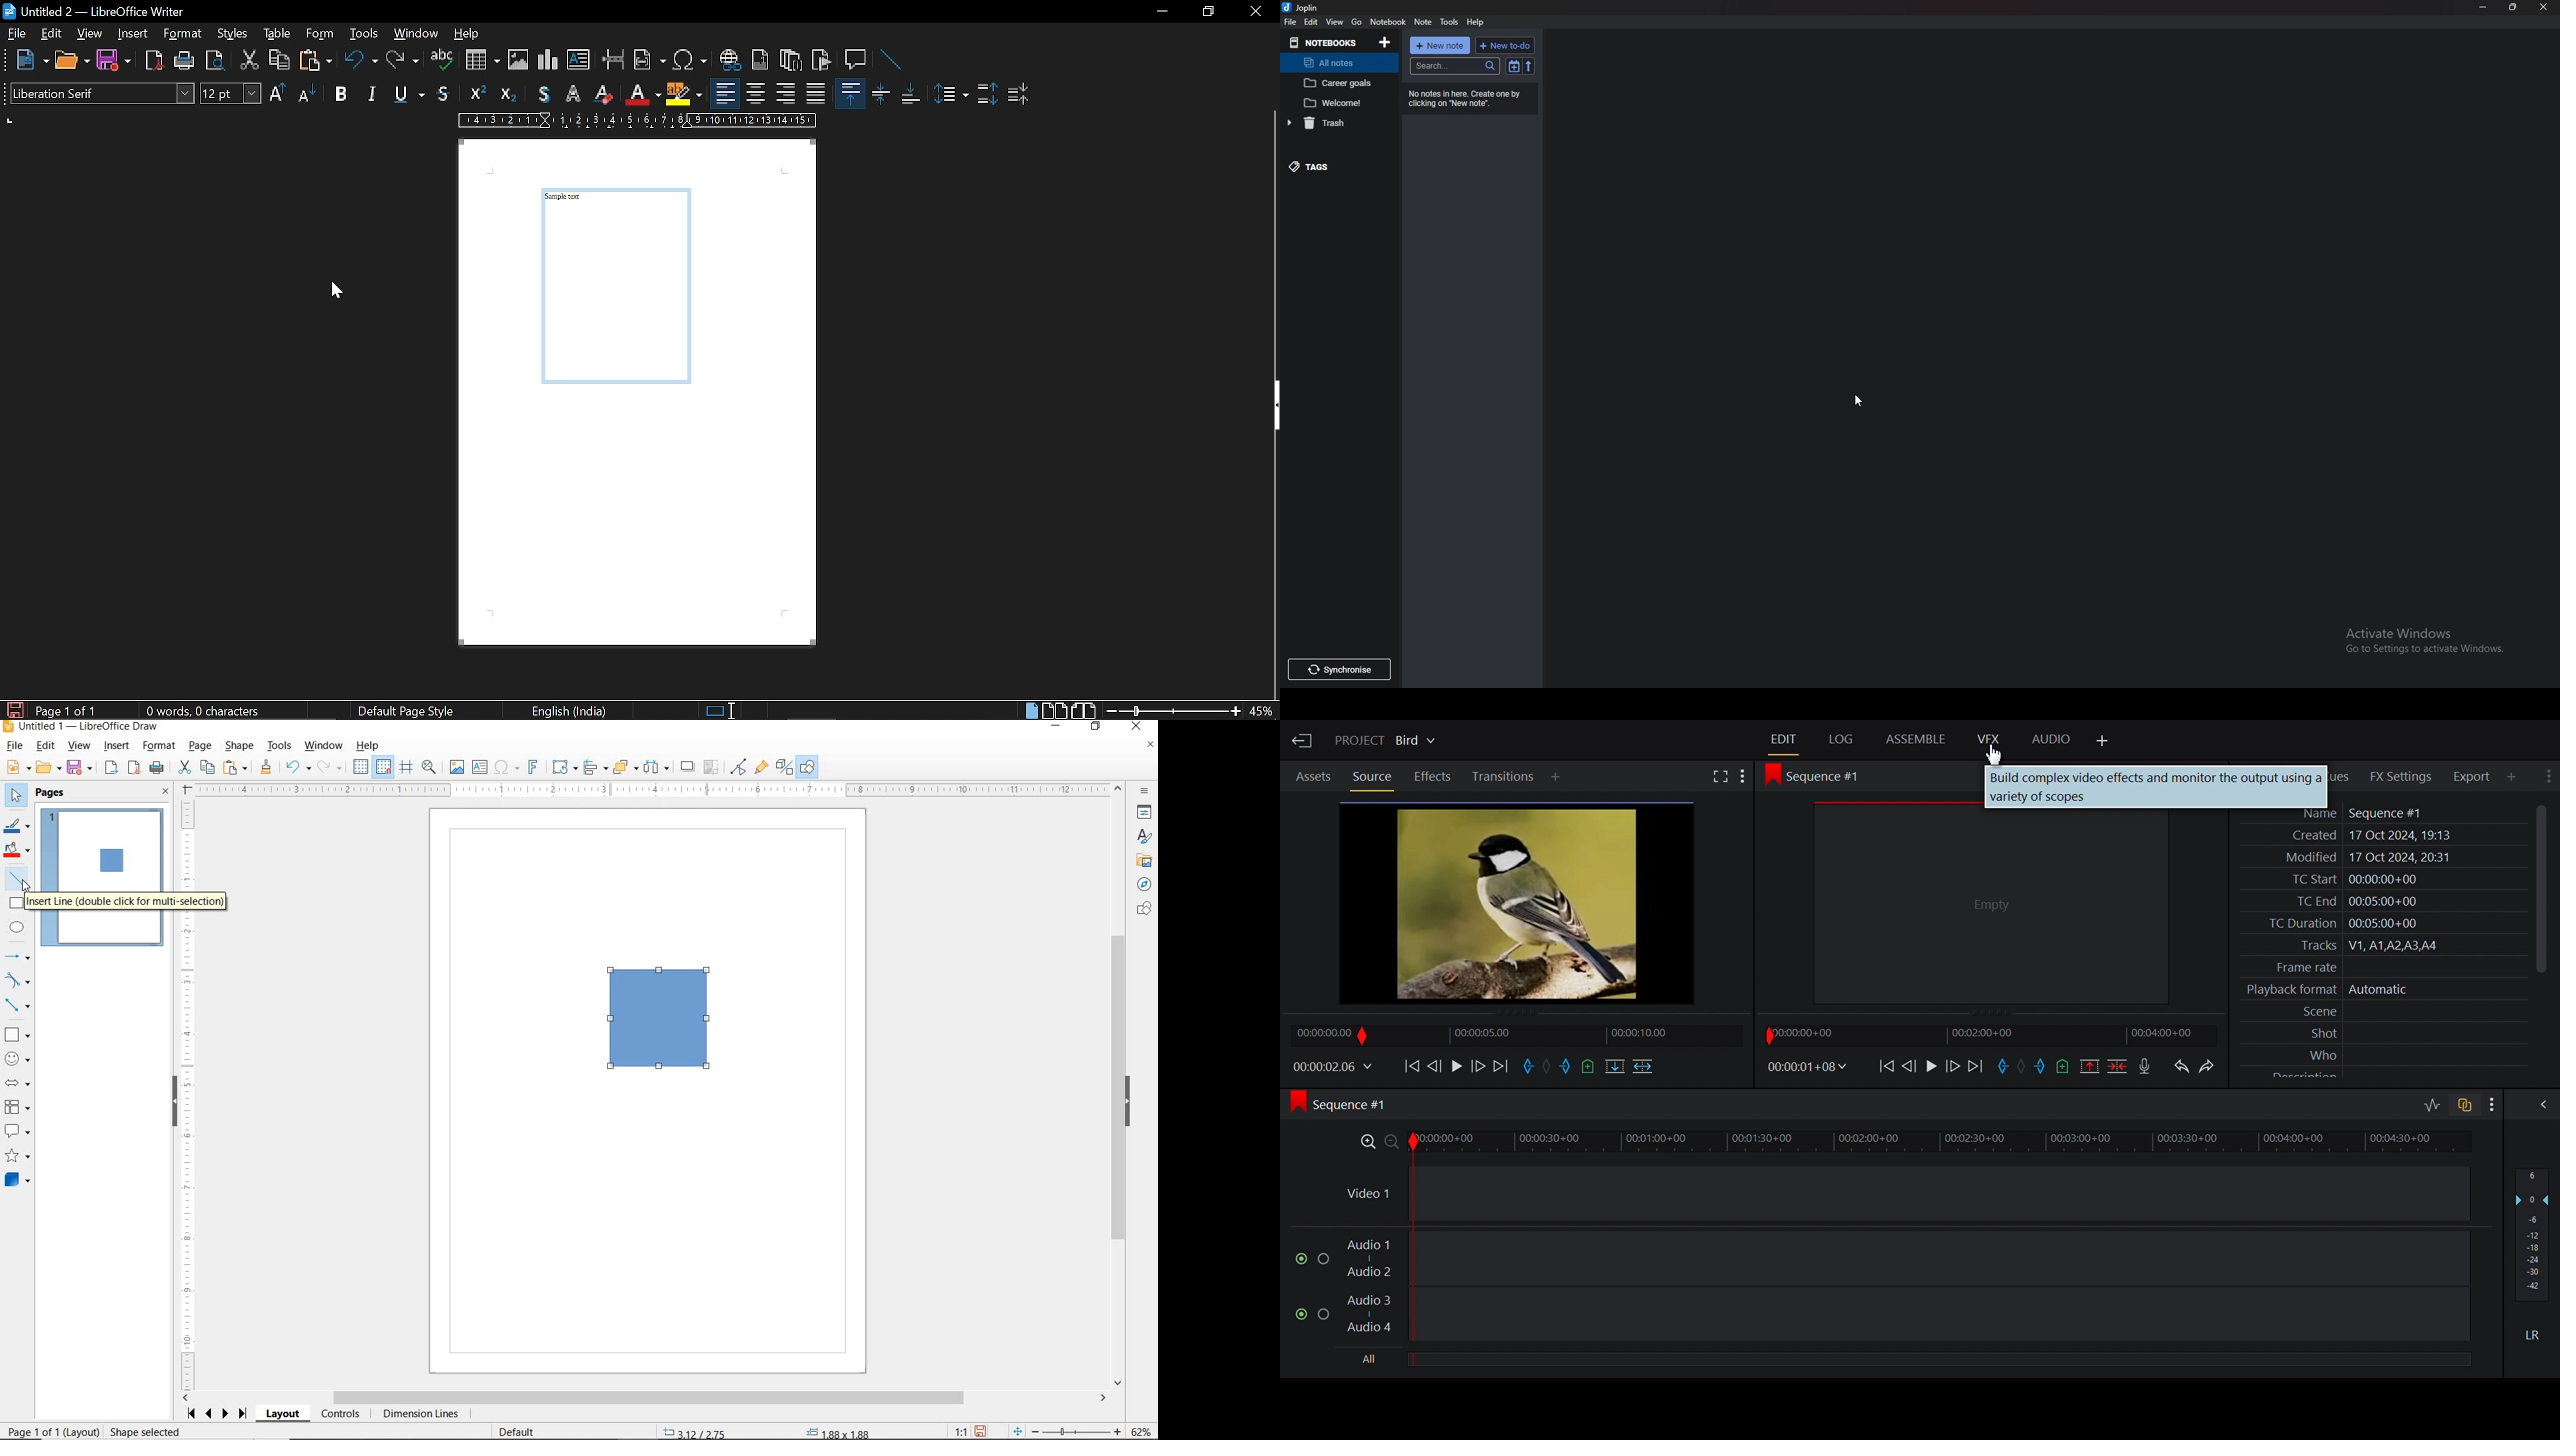 The width and height of the screenshot is (2576, 1456). I want to click on CUT, so click(184, 768).